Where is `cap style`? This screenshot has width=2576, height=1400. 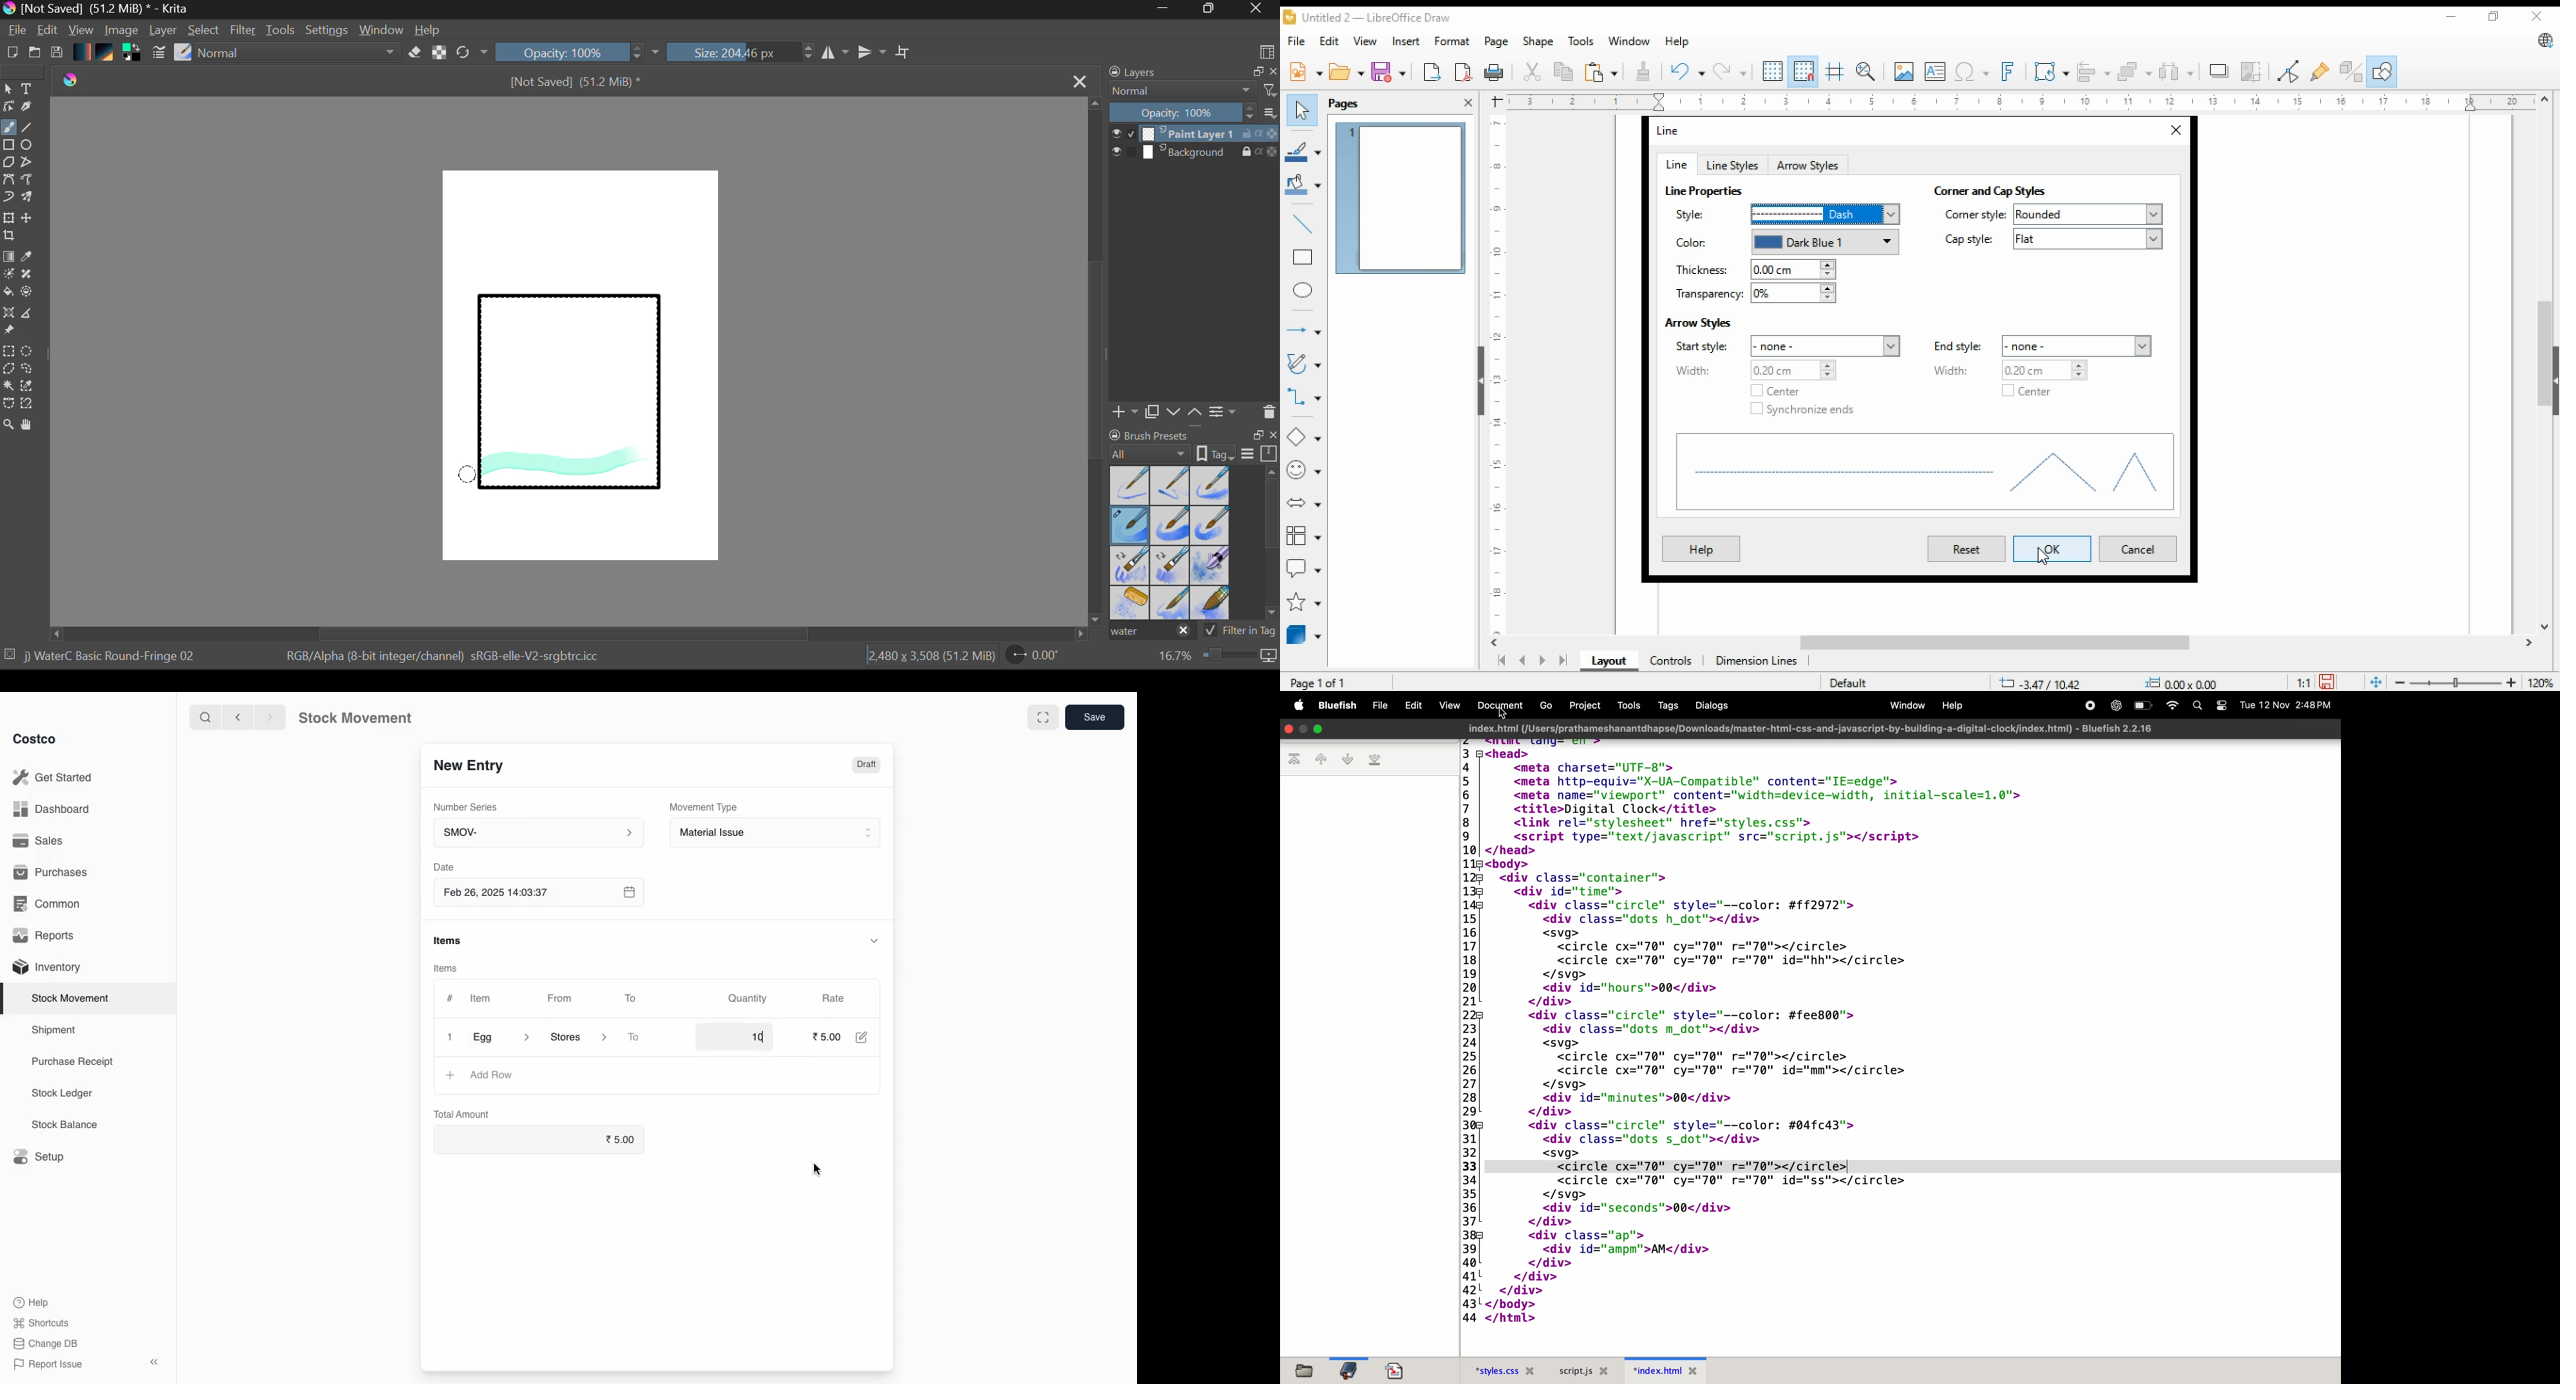 cap style is located at coordinates (2053, 239).